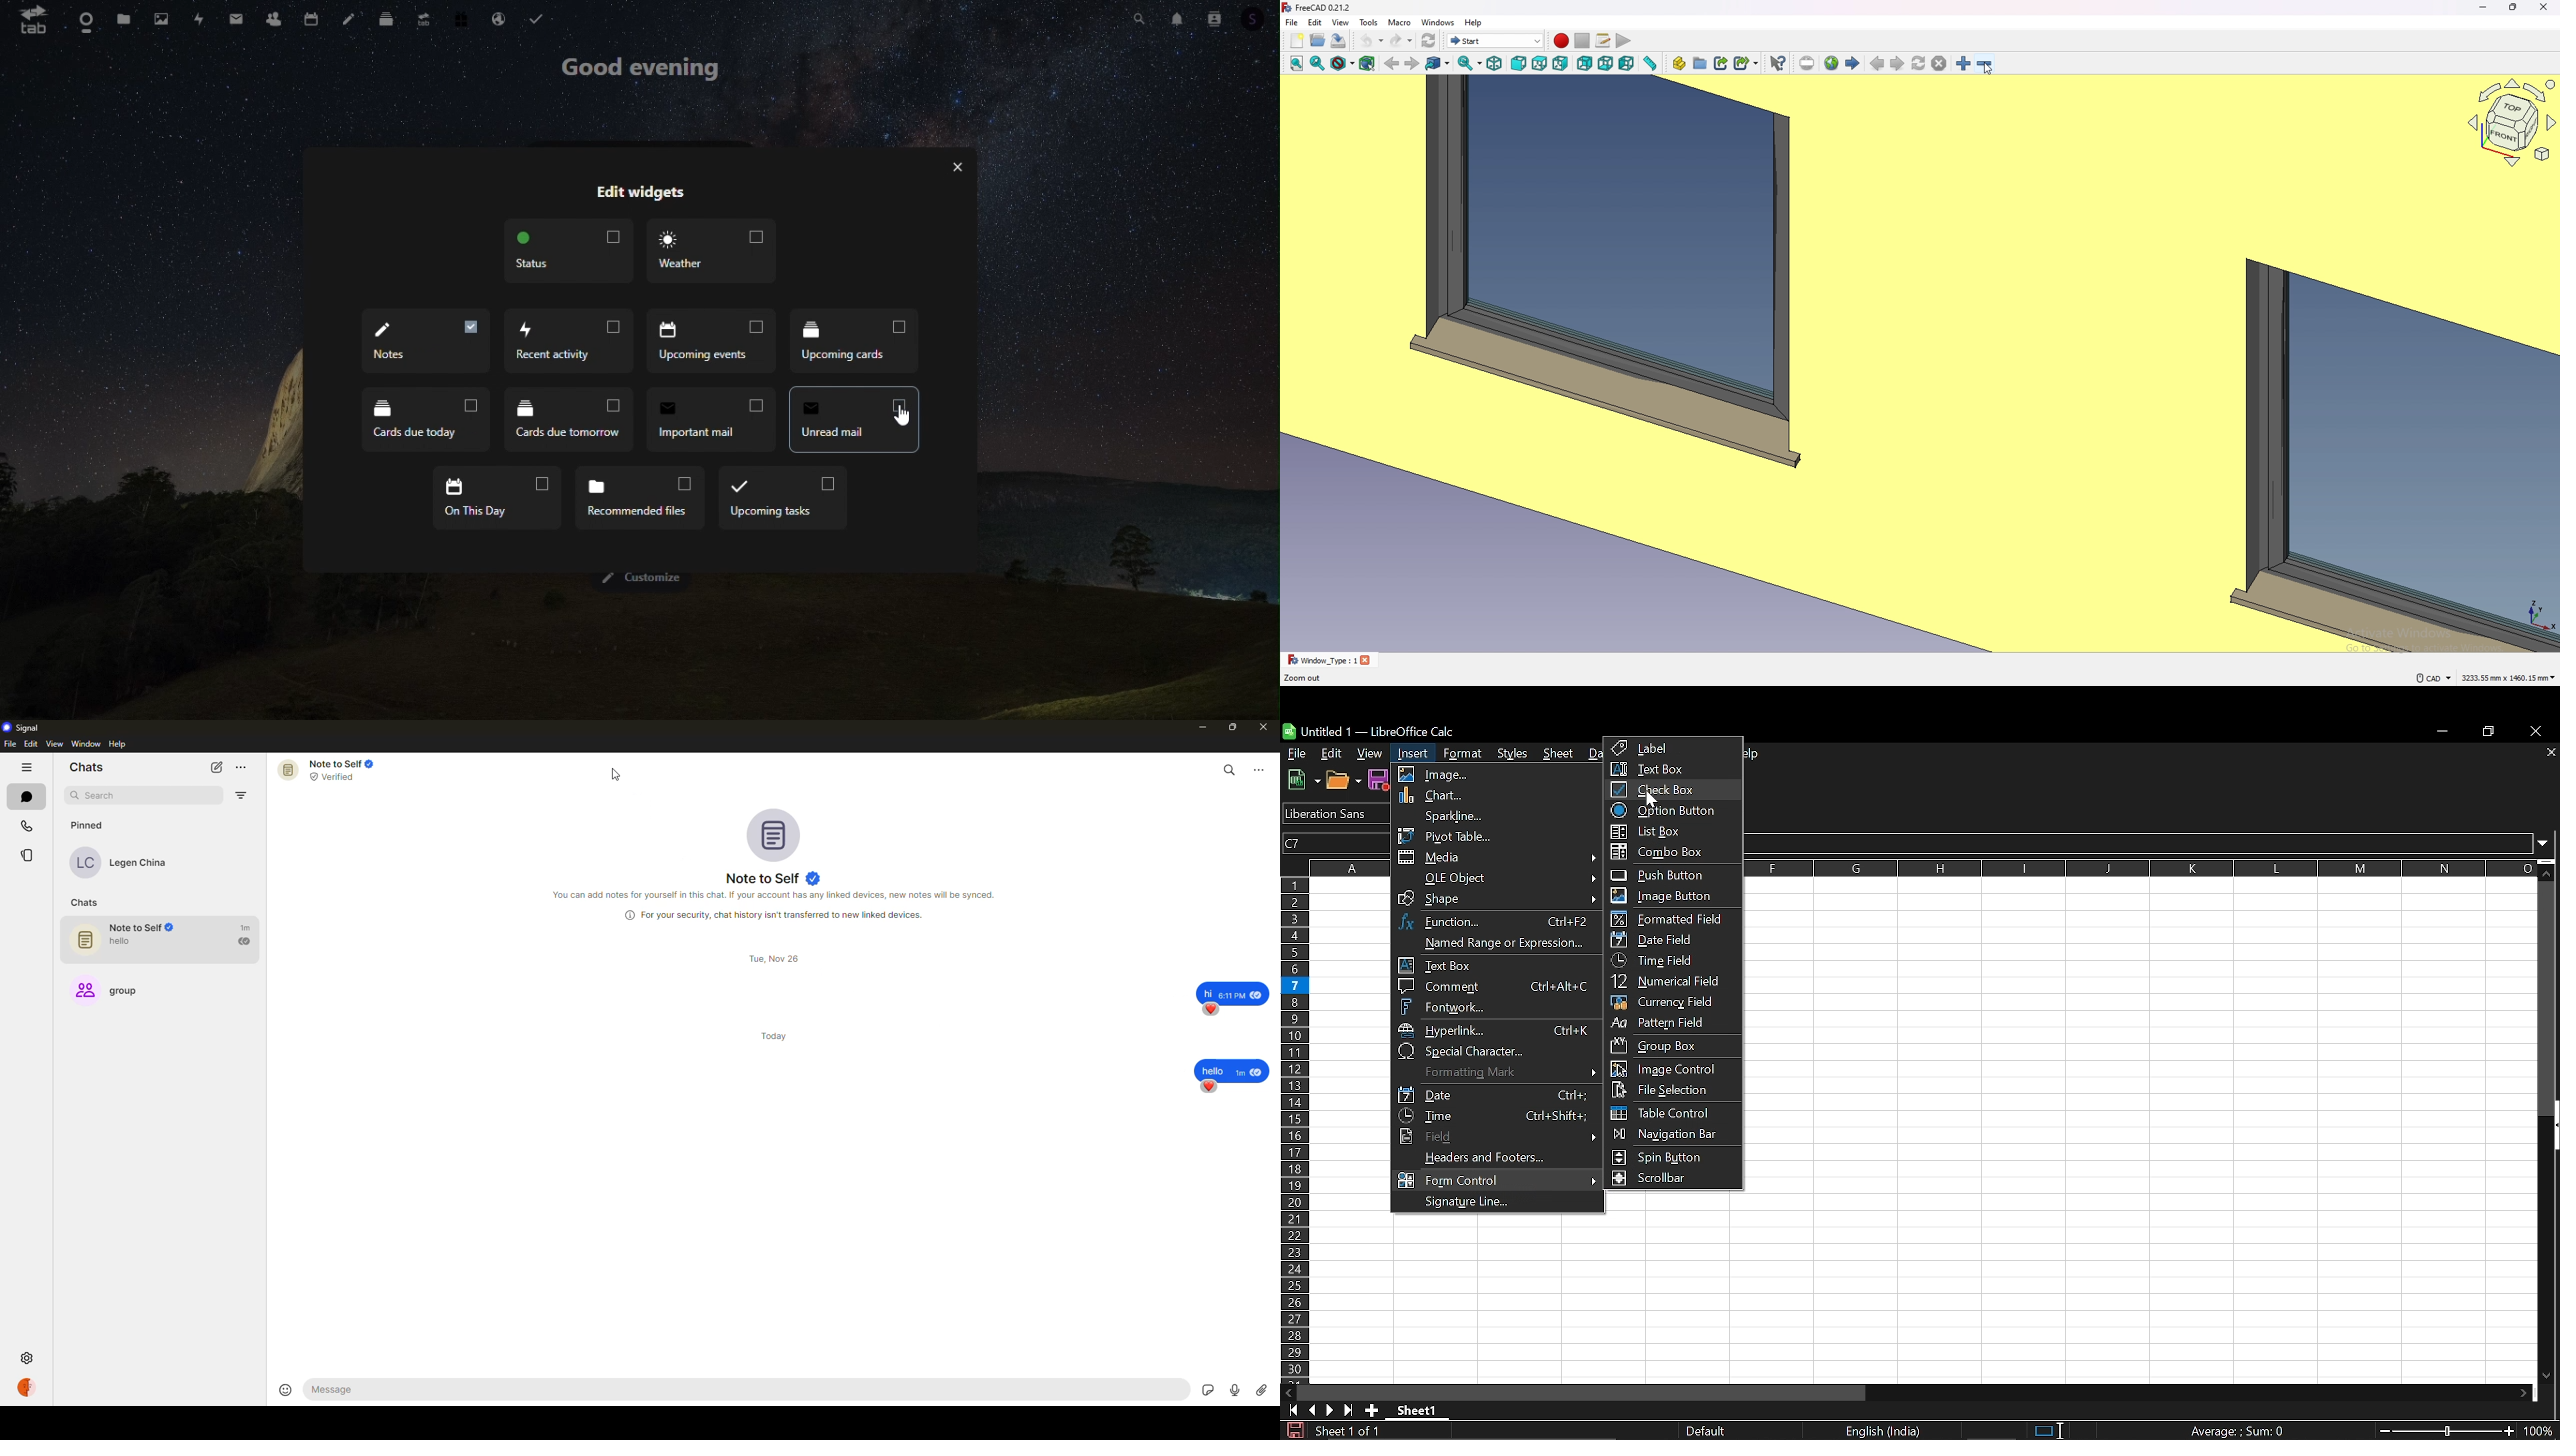 The height and width of the screenshot is (1456, 2576). What do you see at coordinates (1337, 842) in the screenshot?
I see `Name box` at bounding box center [1337, 842].